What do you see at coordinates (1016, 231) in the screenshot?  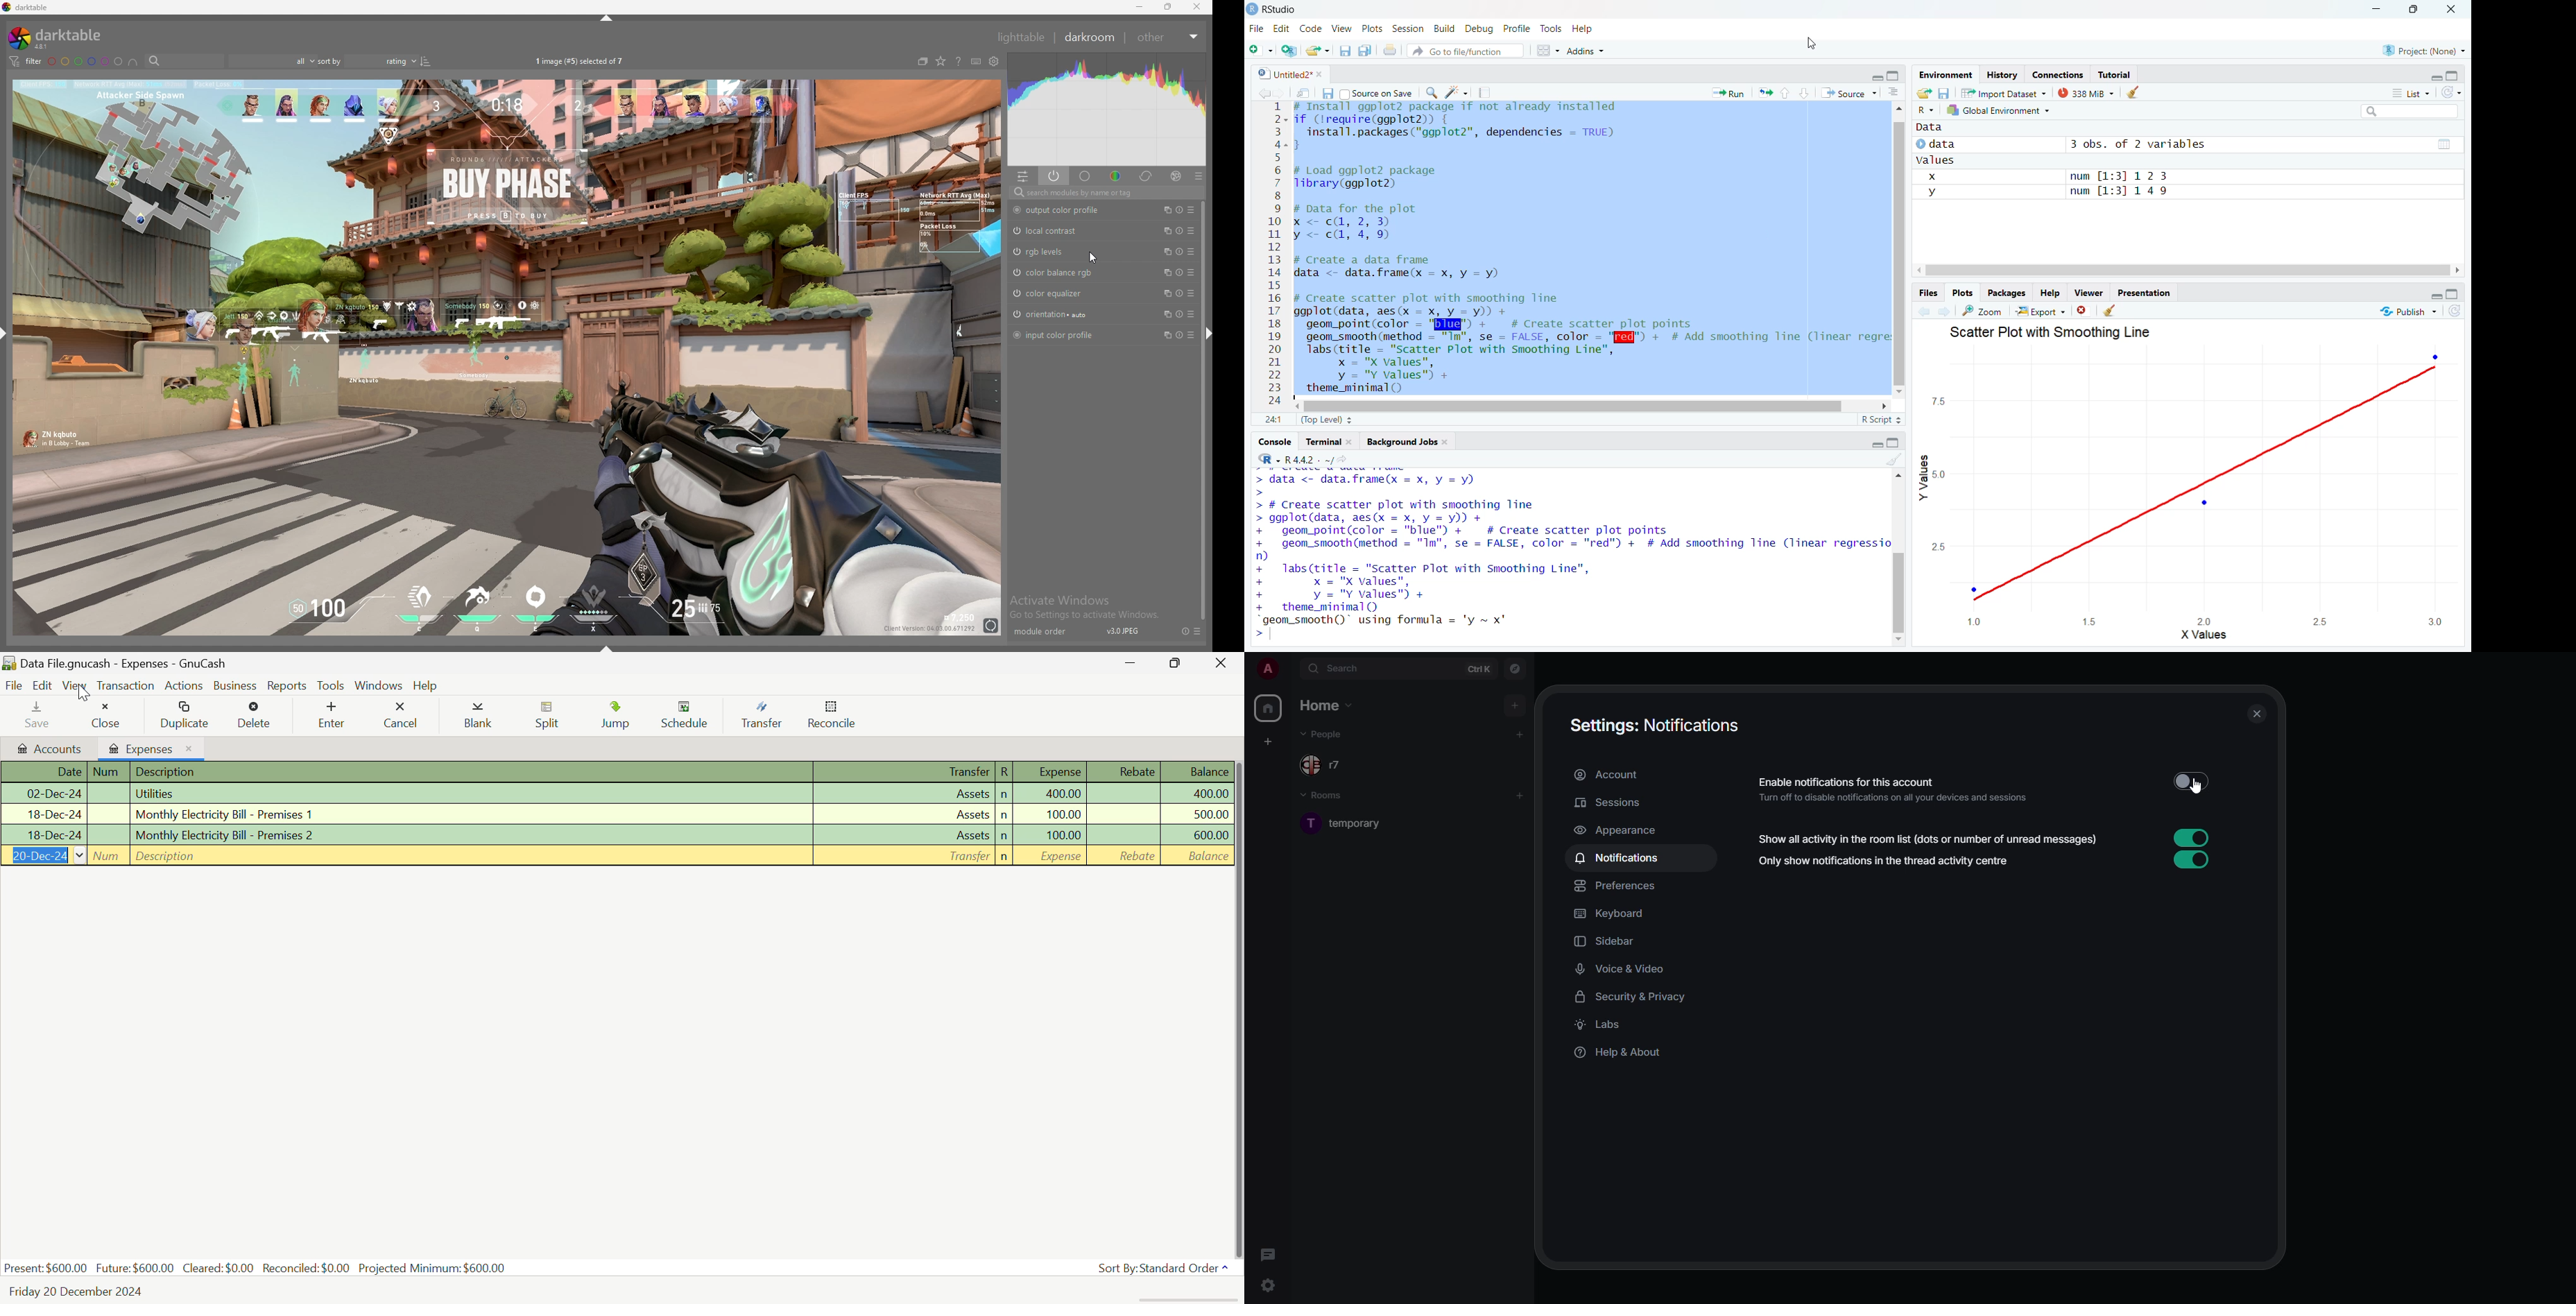 I see `switched on` at bounding box center [1016, 231].